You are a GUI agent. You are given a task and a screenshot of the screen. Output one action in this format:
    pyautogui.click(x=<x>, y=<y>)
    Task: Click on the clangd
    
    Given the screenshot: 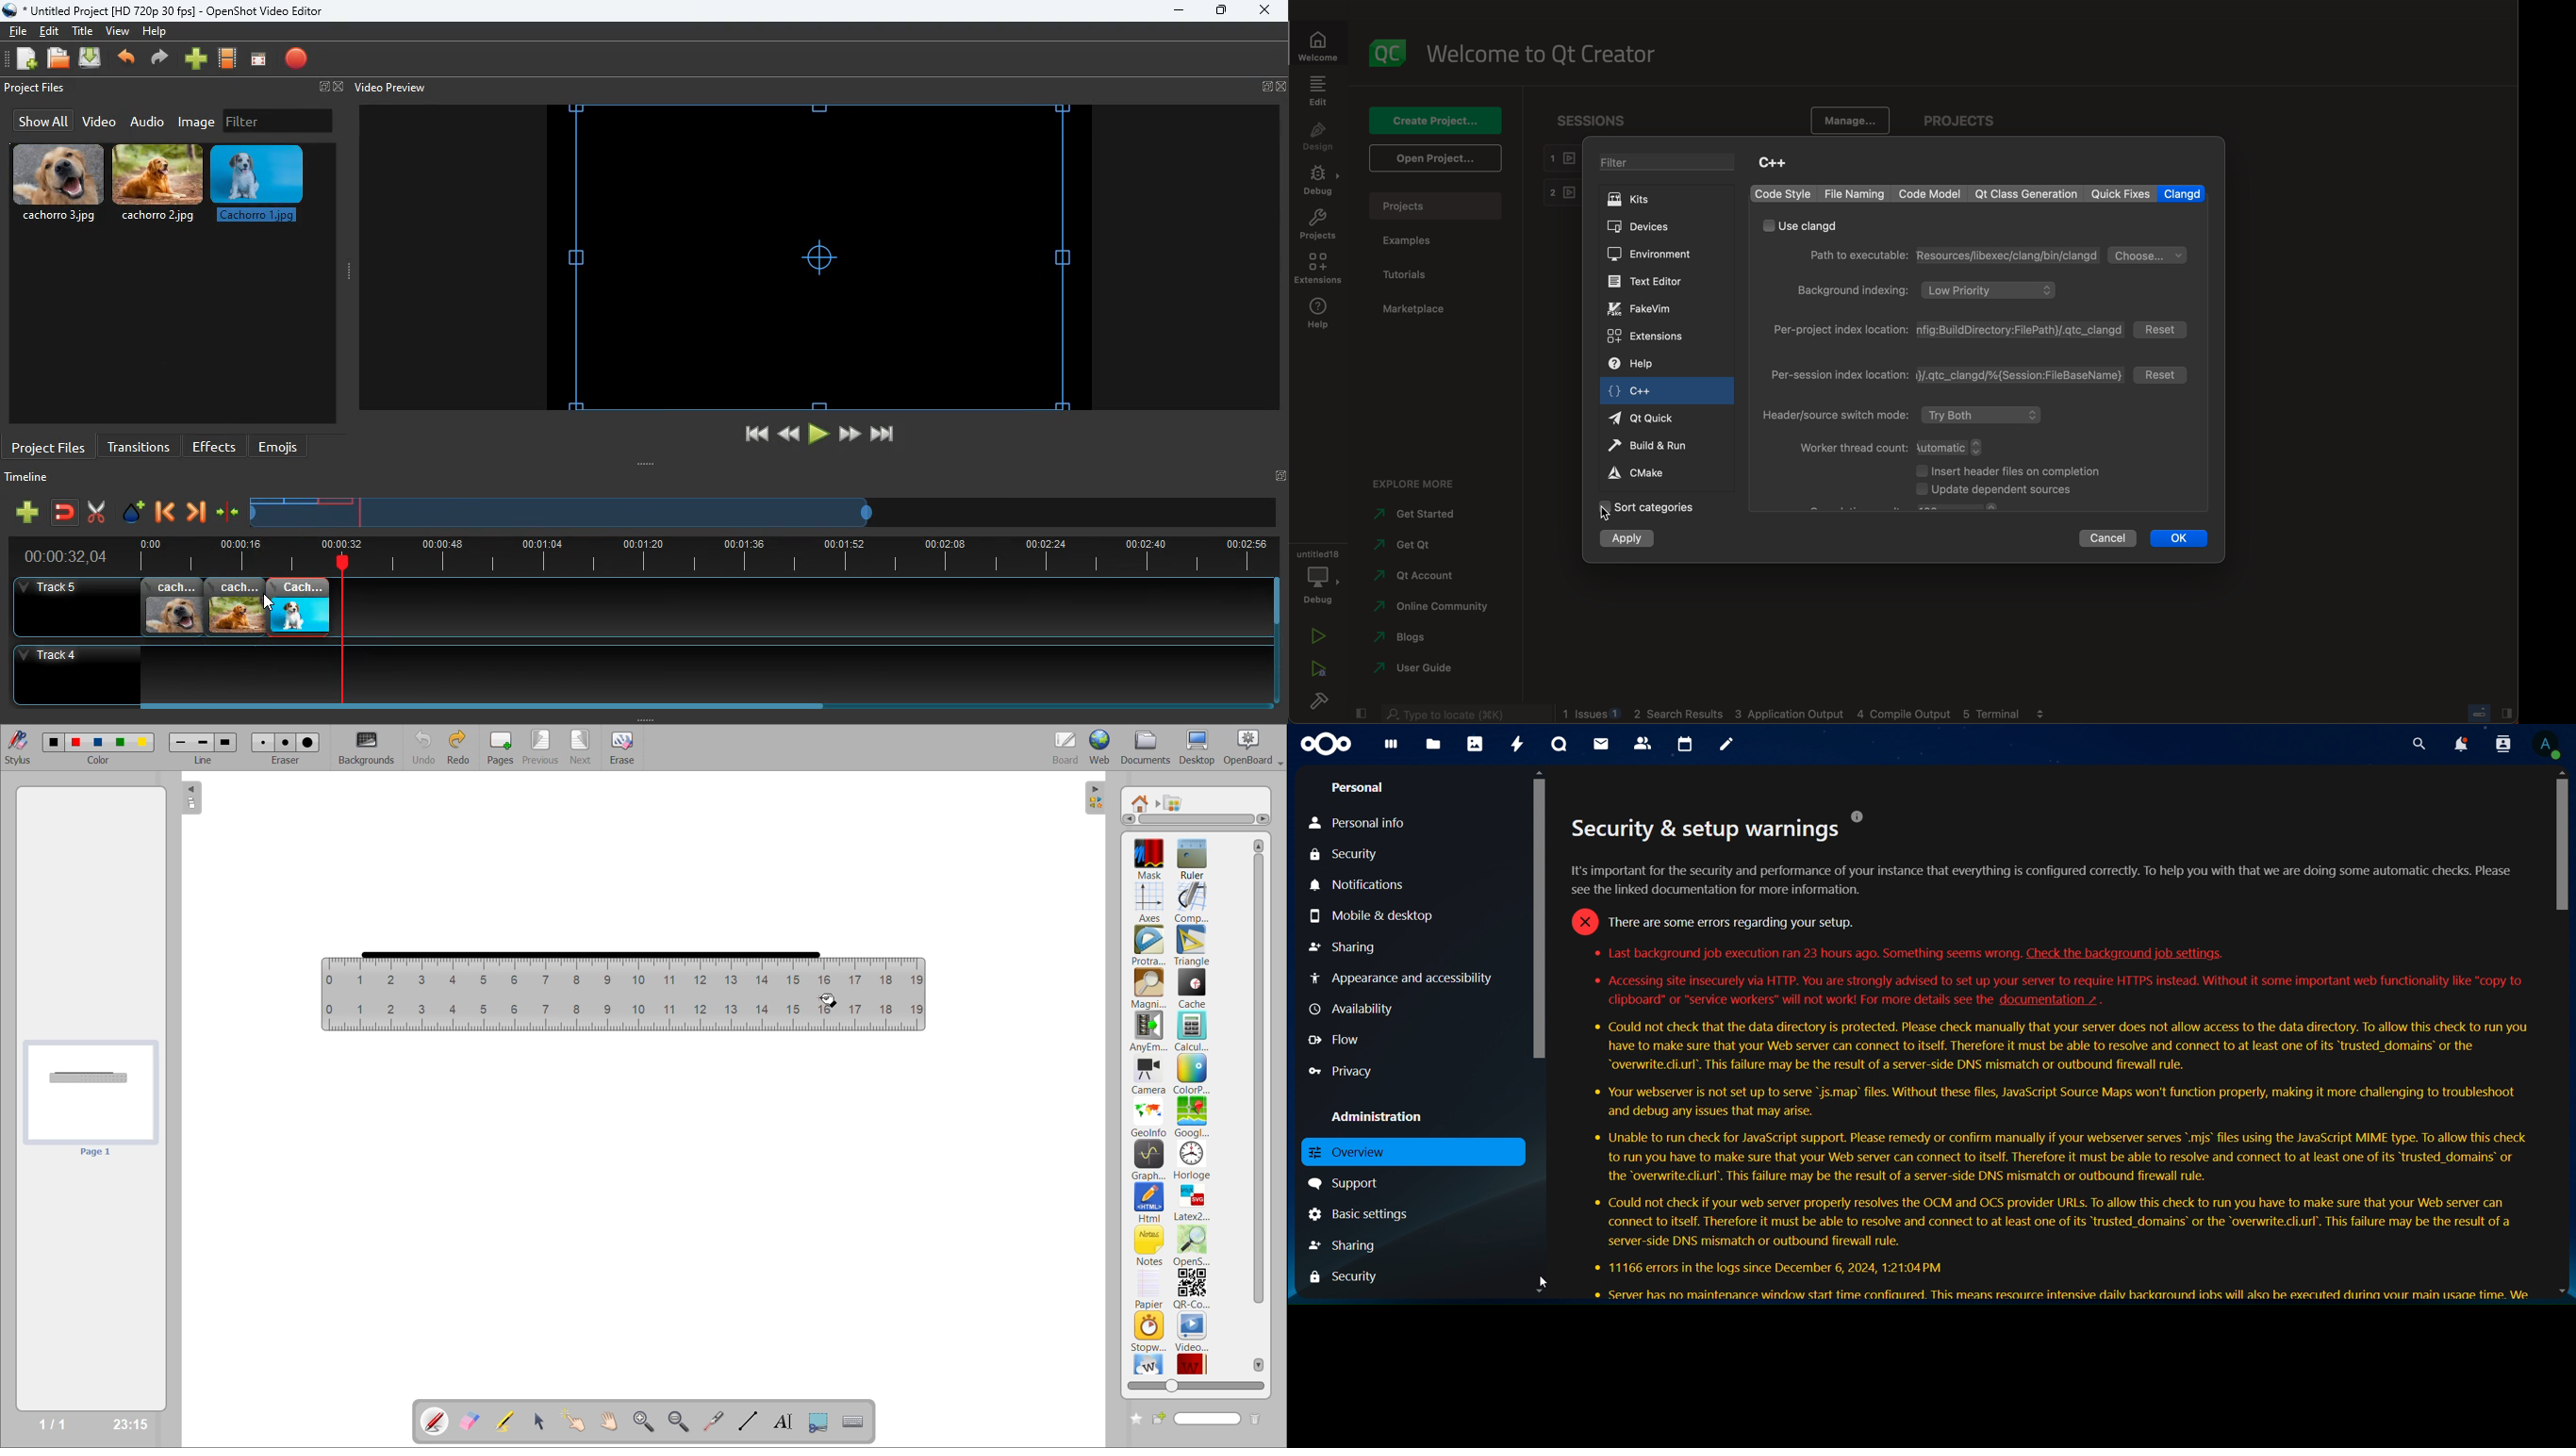 What is the action you would take?
    pyautogui.click(x=2182, y=194)
    